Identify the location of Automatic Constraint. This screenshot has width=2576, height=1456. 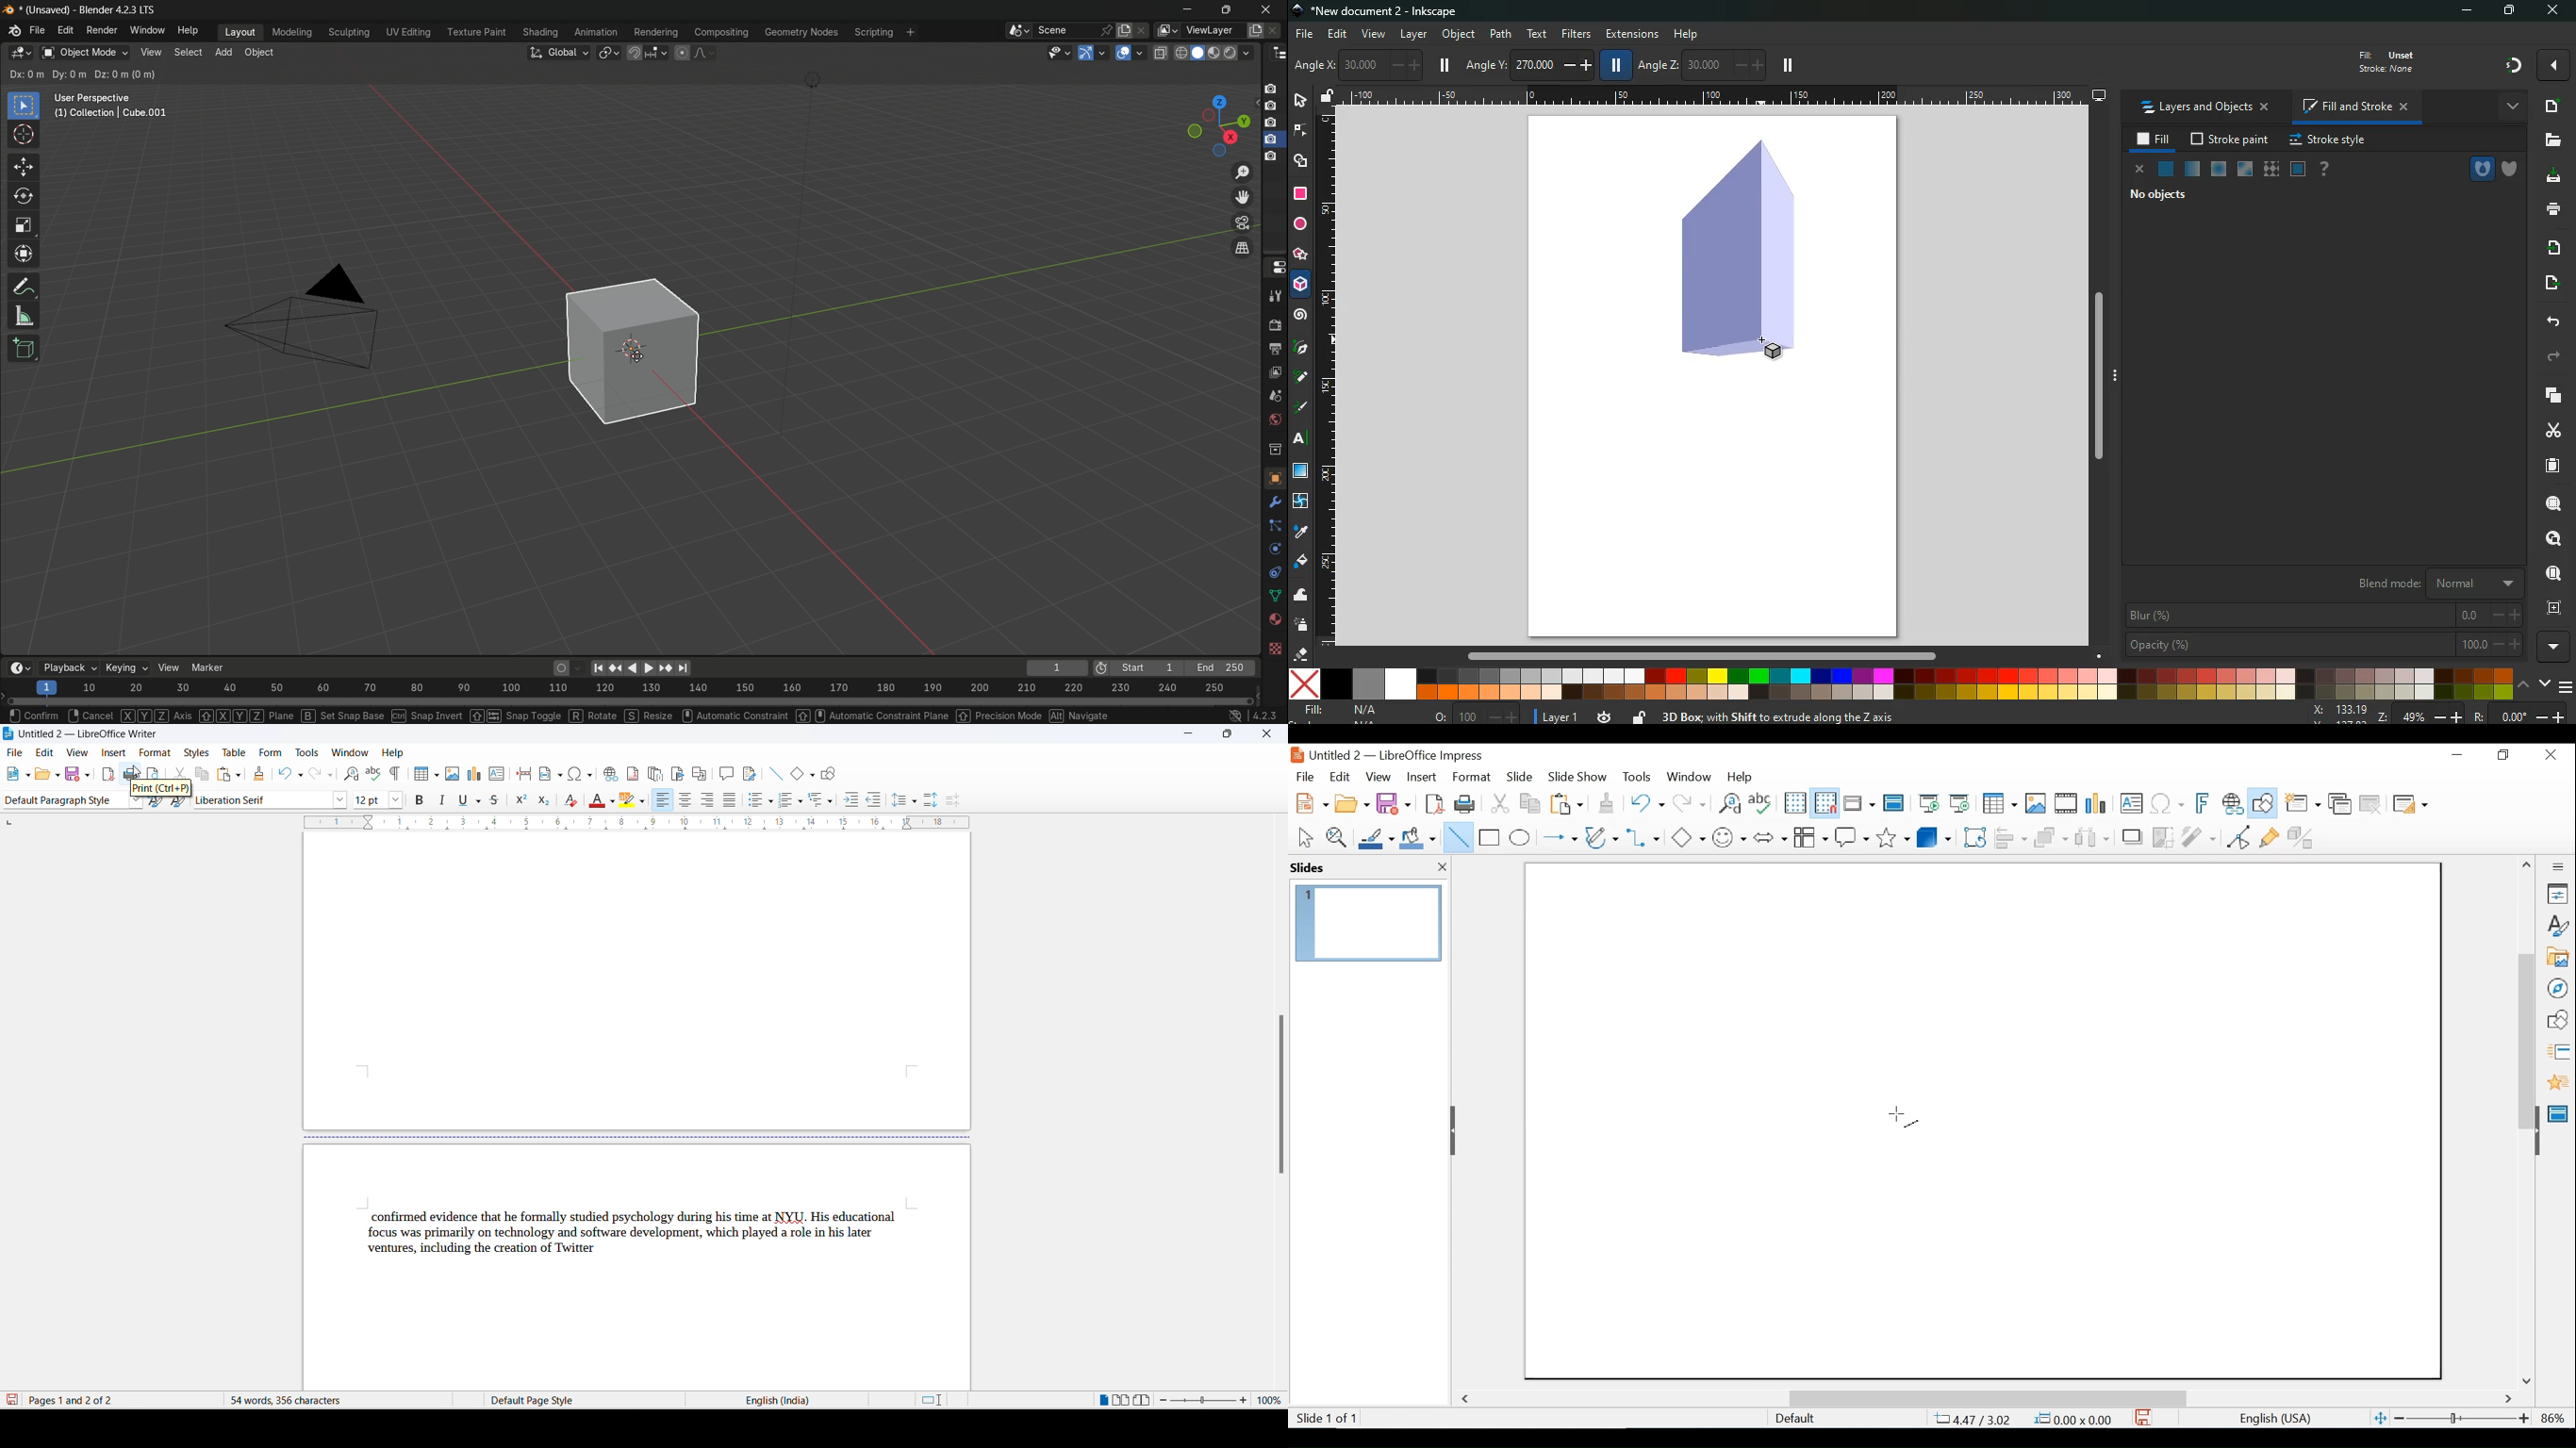
(747, 715).